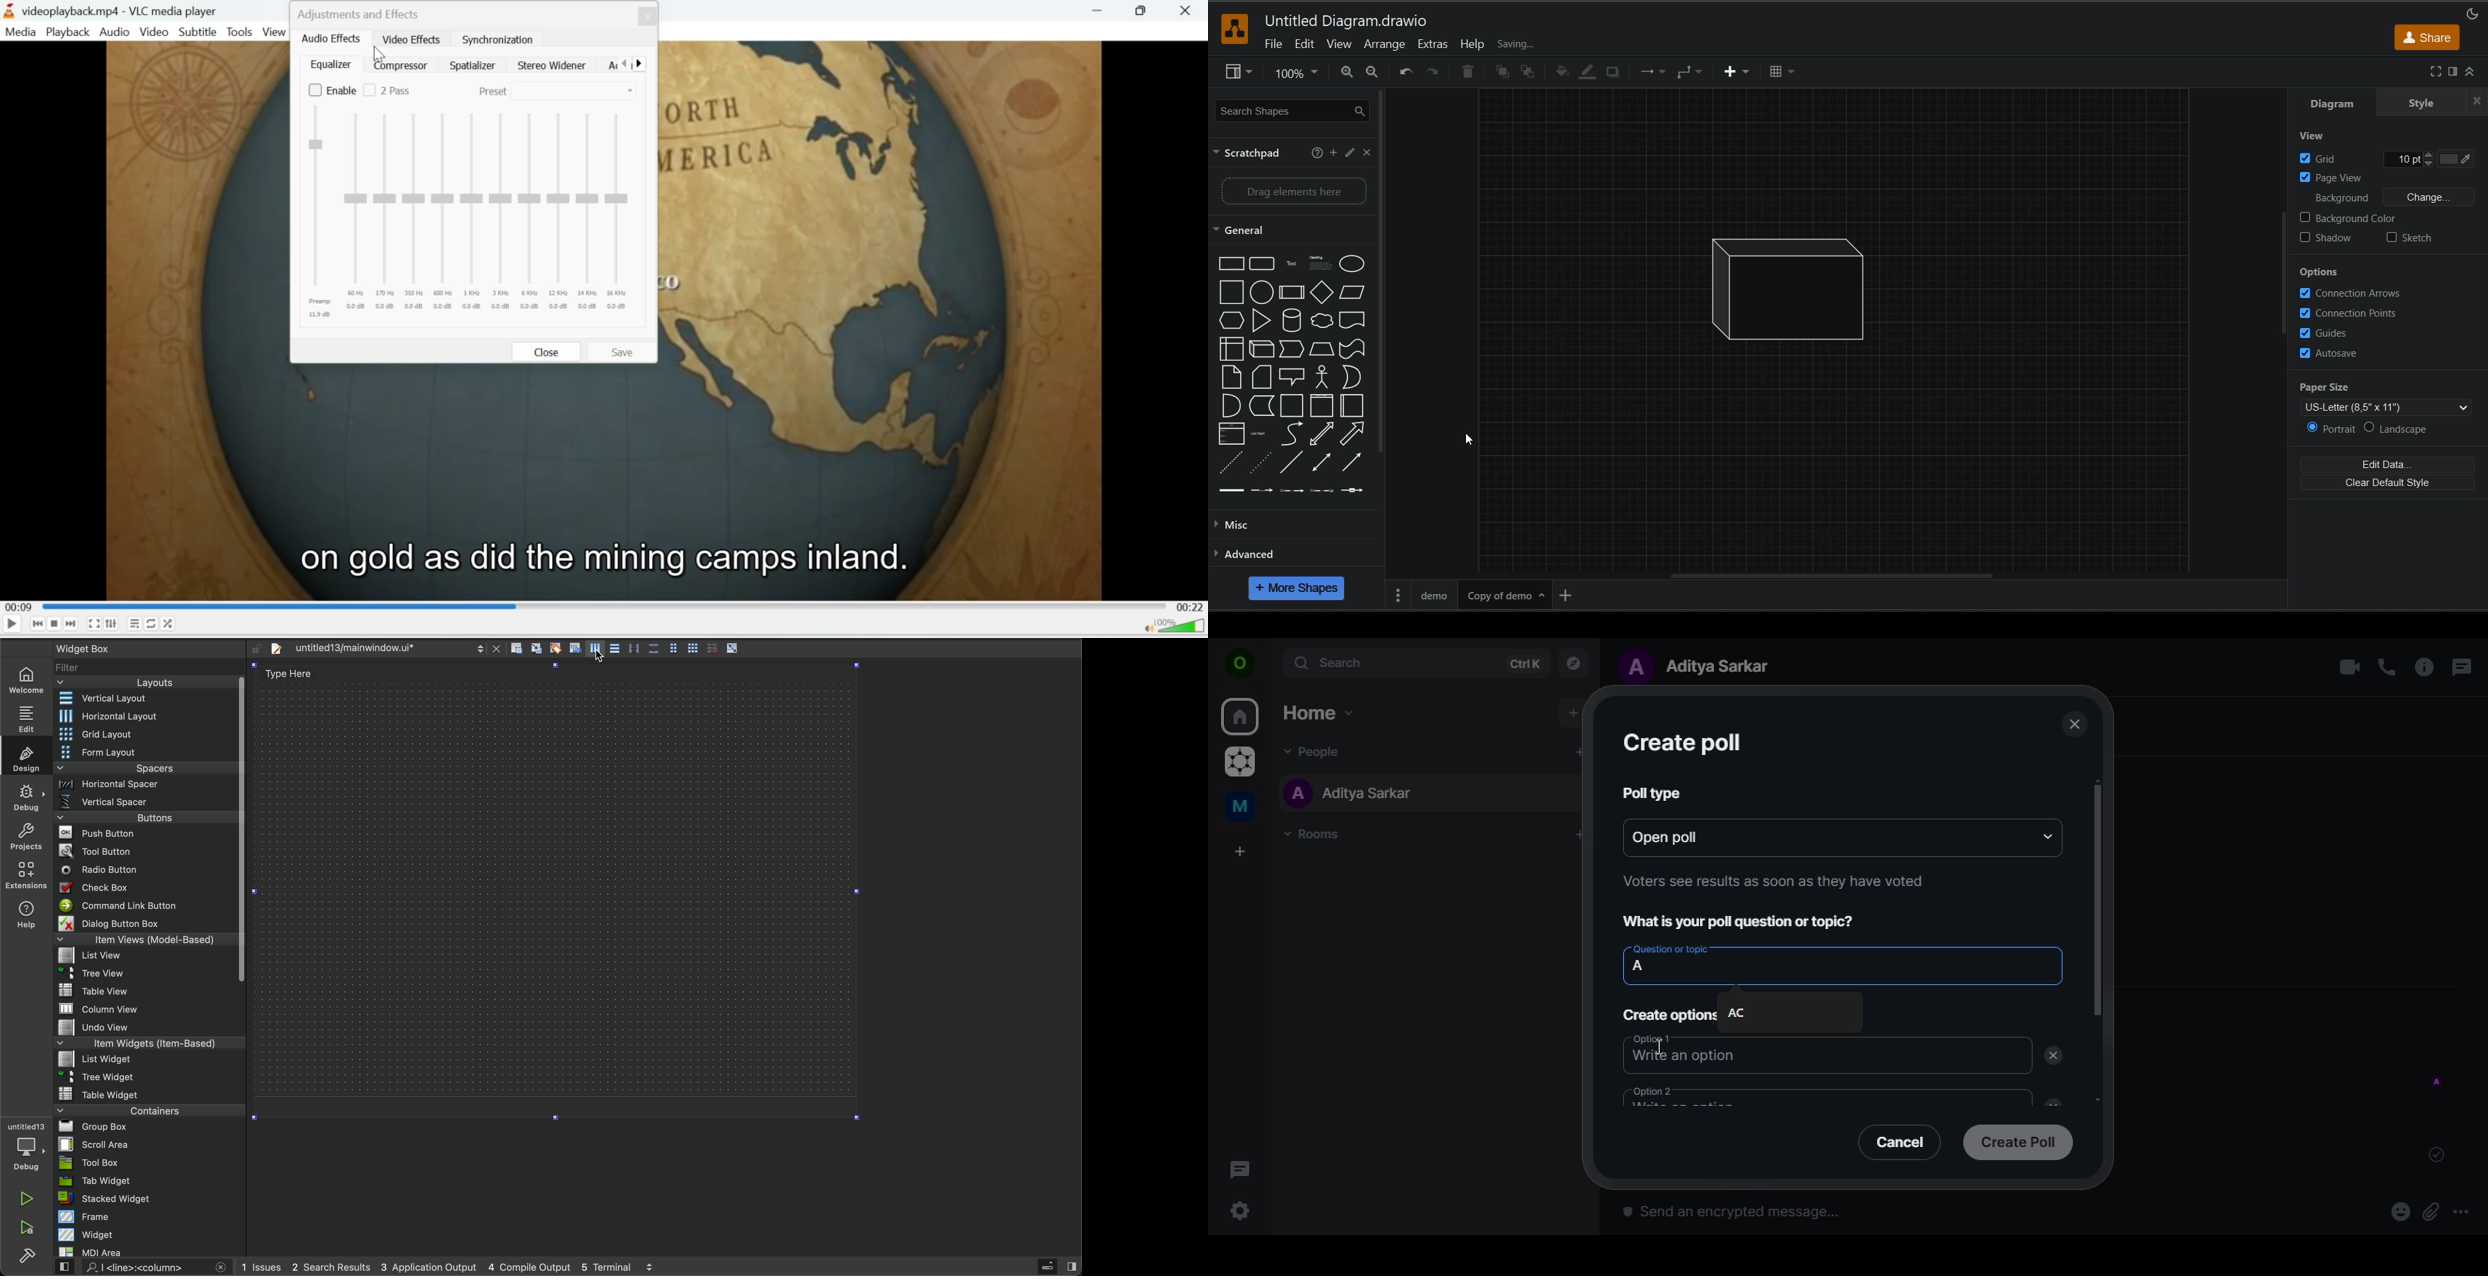 The height and width of the screenshot is (1288, 2492). Describe the element at coordinates (146, 698) in the screenshot. I see `vertical layout` at that location.